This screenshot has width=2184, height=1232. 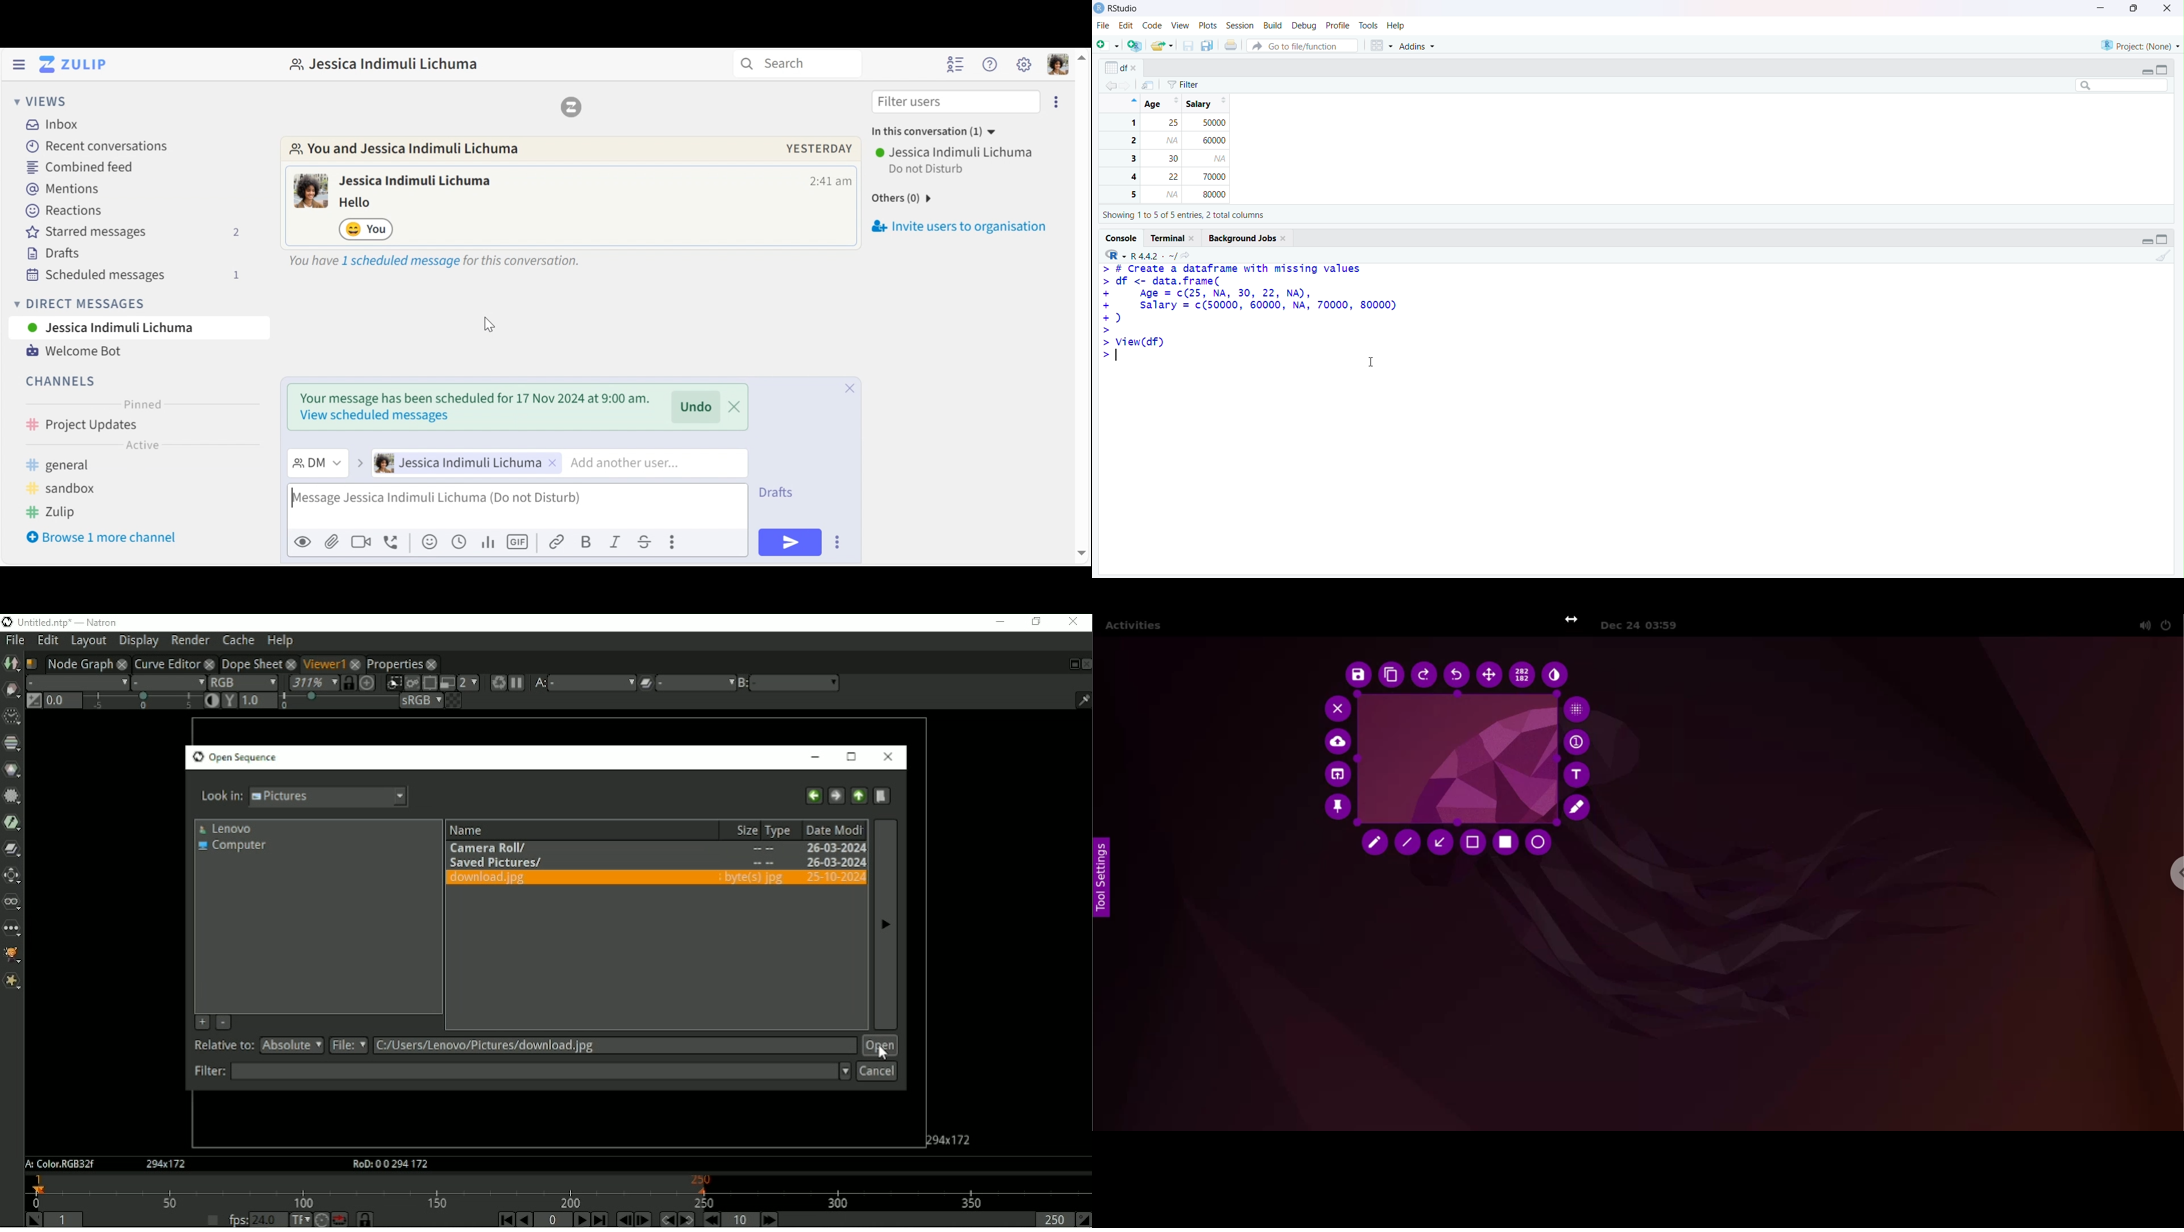 I want to click on Invite users to organisation, so click(x=963, y=224).